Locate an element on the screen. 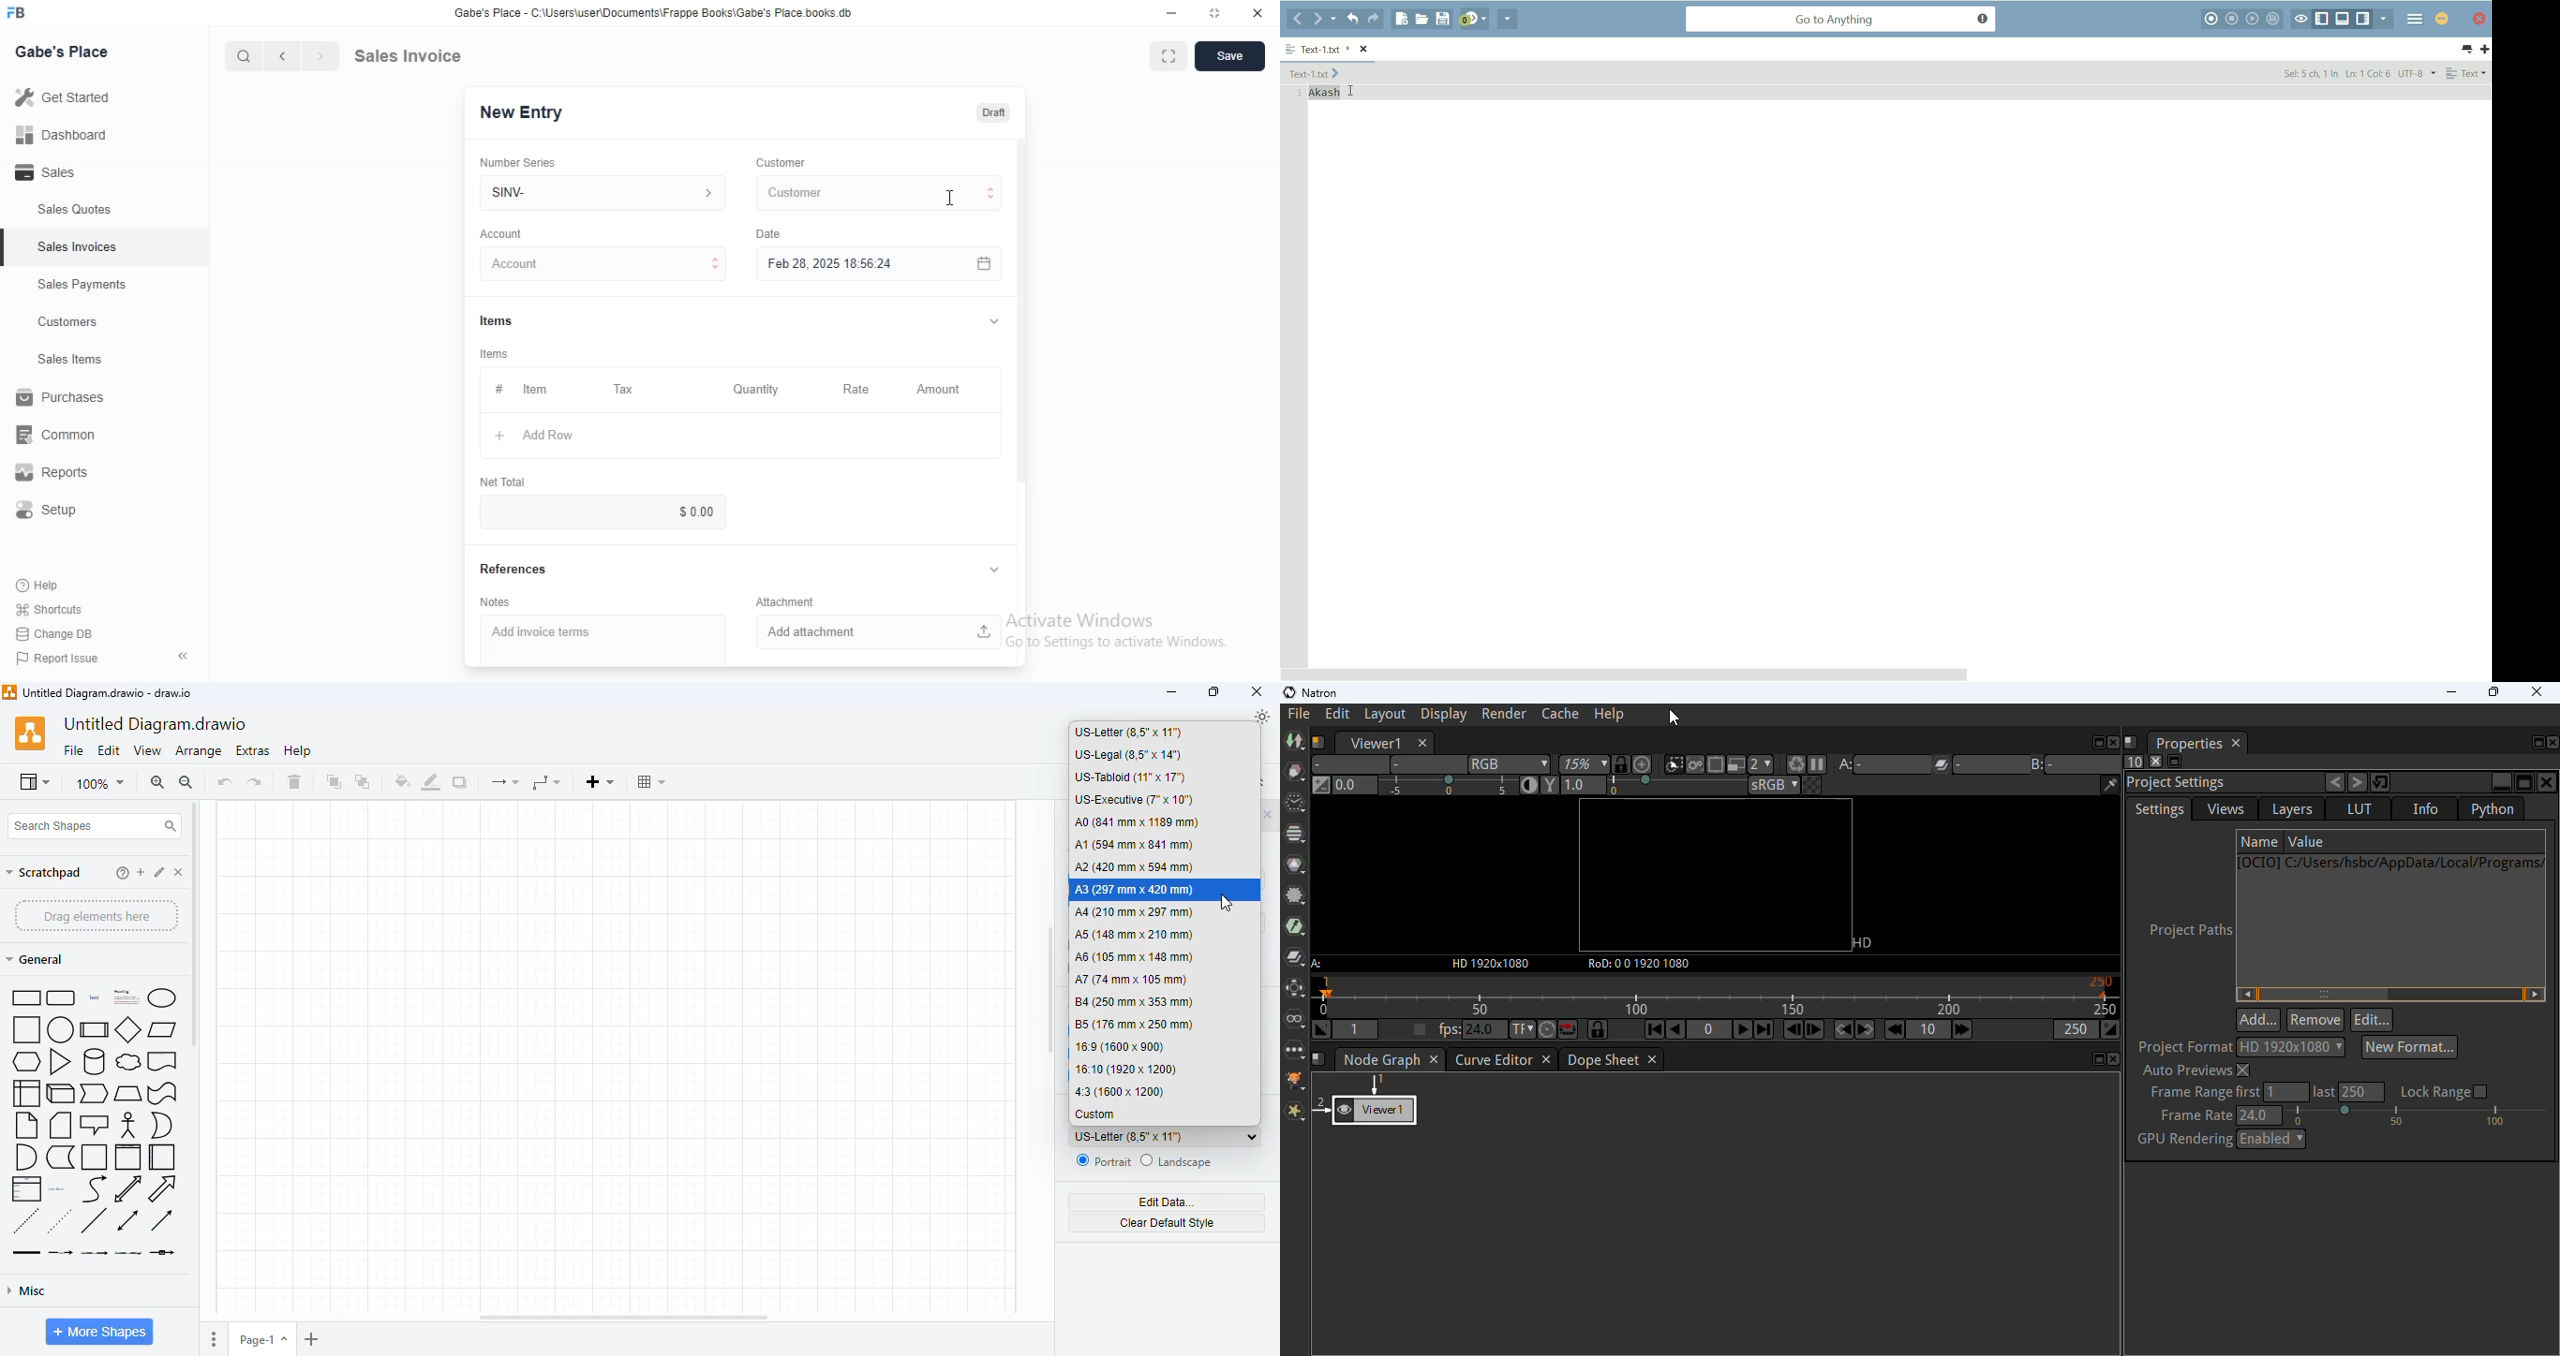 This screenshot has height=1372, width=2576. search shapes is located at coordinates (95, 826).